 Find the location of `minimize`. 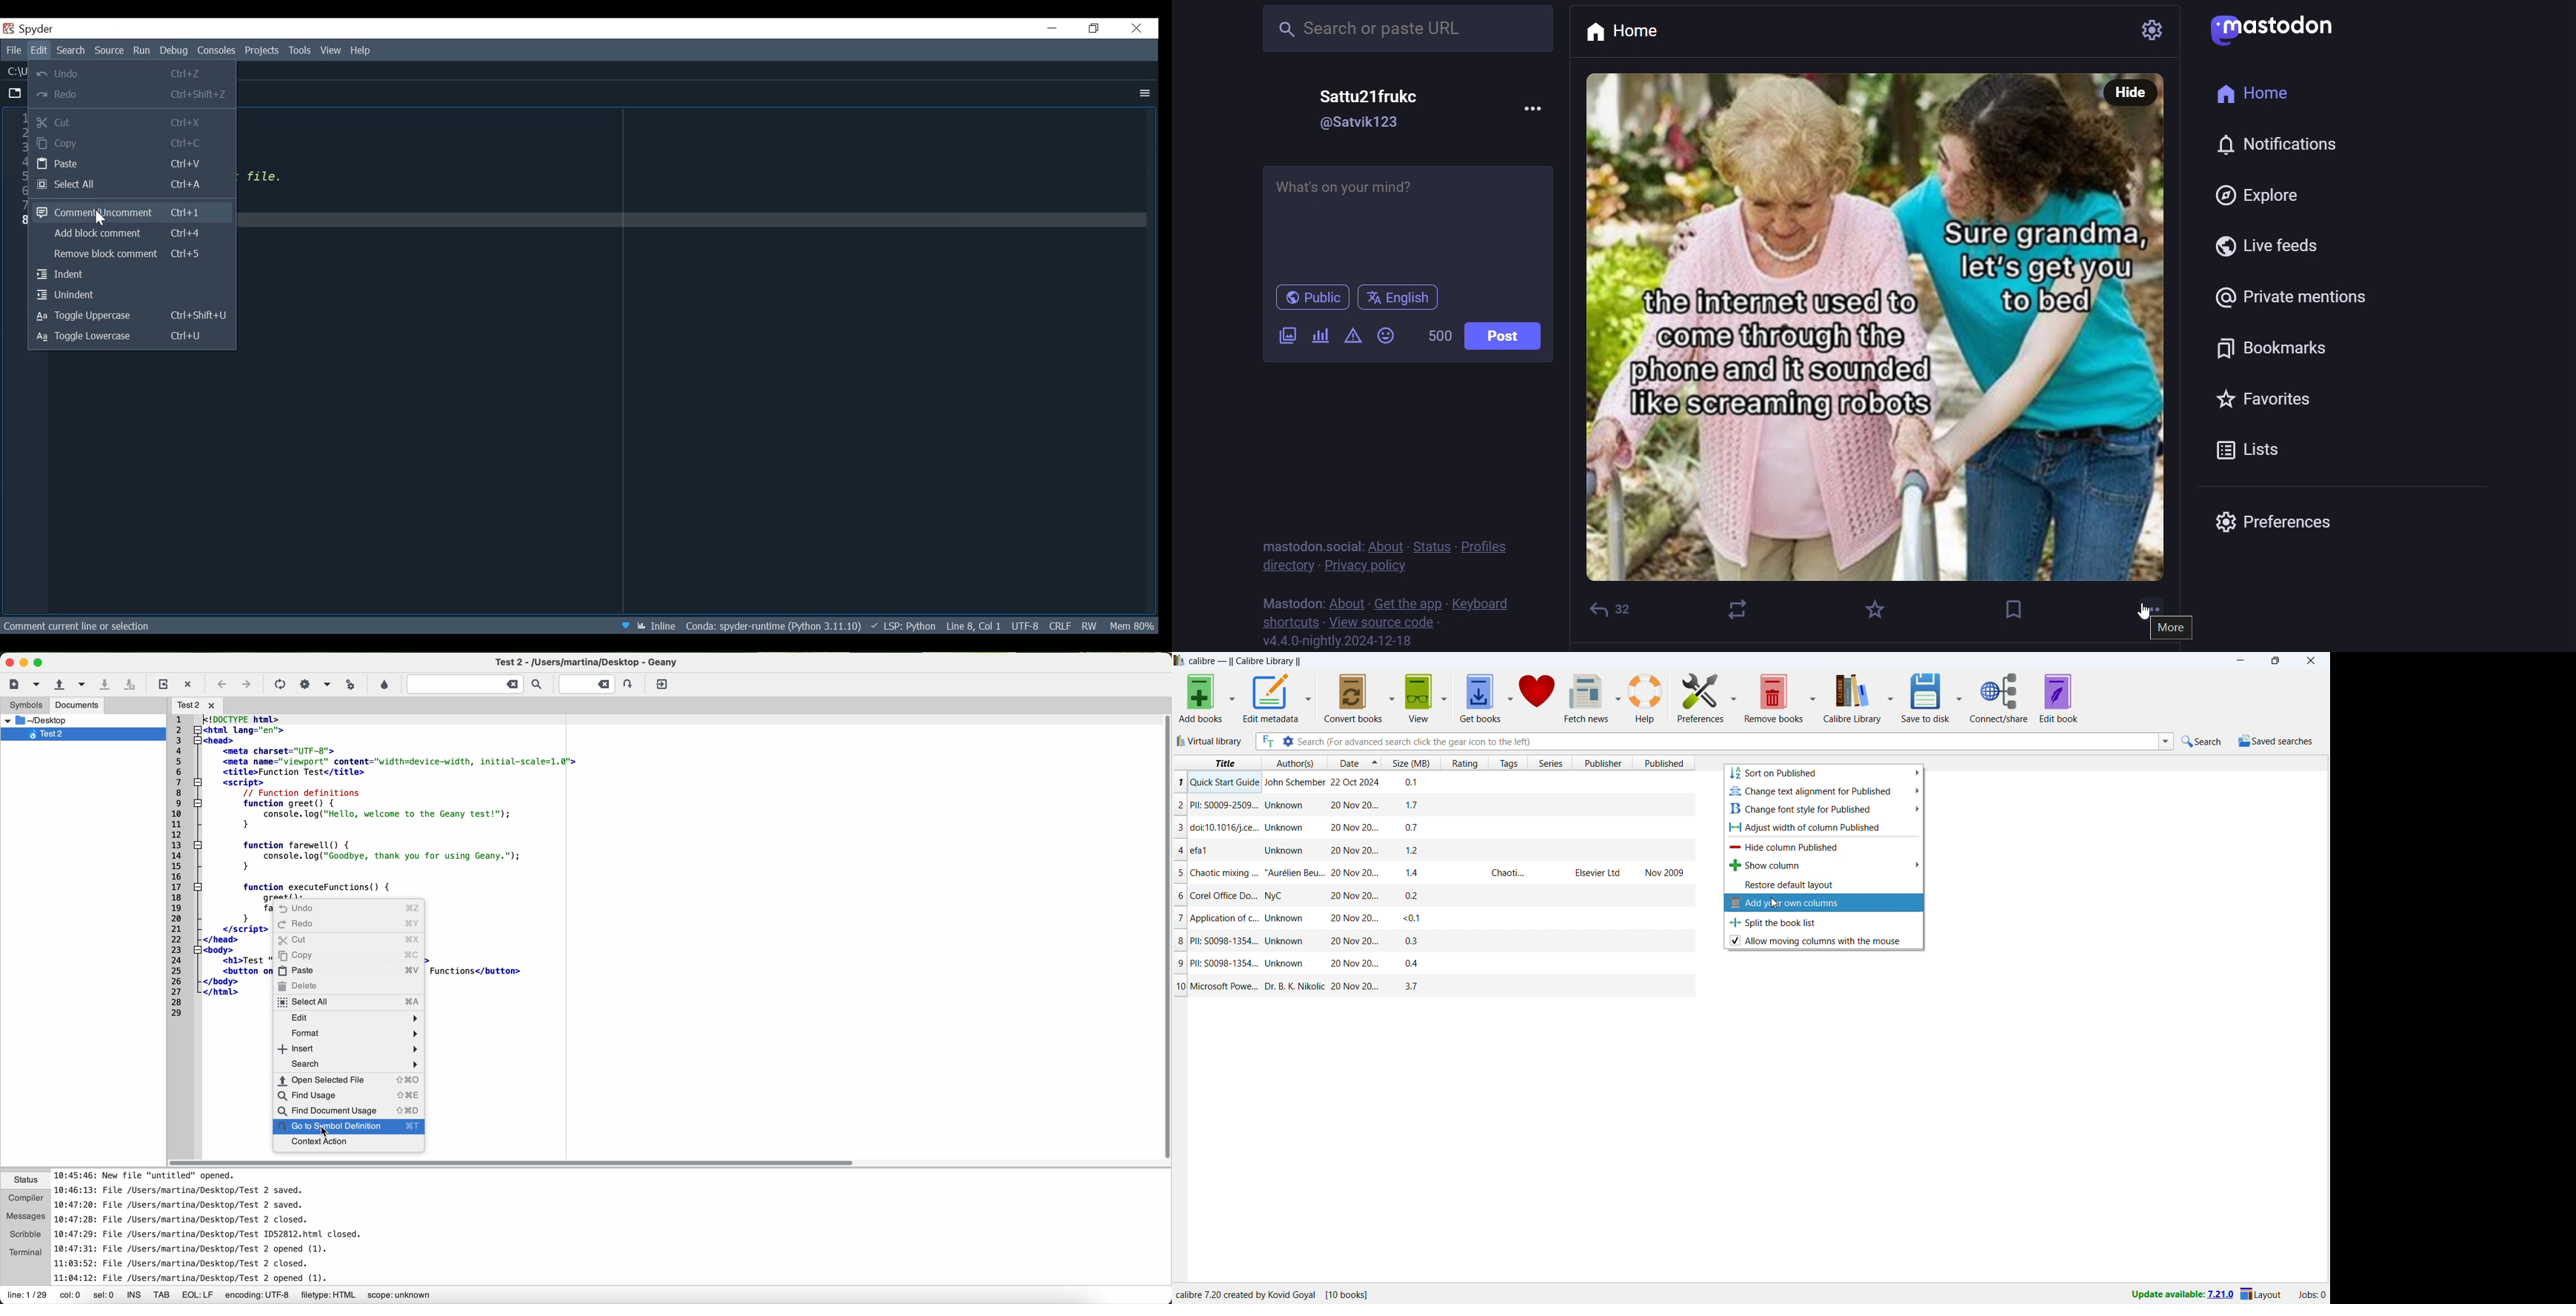

minimize is located at coordinates (2239, 661).